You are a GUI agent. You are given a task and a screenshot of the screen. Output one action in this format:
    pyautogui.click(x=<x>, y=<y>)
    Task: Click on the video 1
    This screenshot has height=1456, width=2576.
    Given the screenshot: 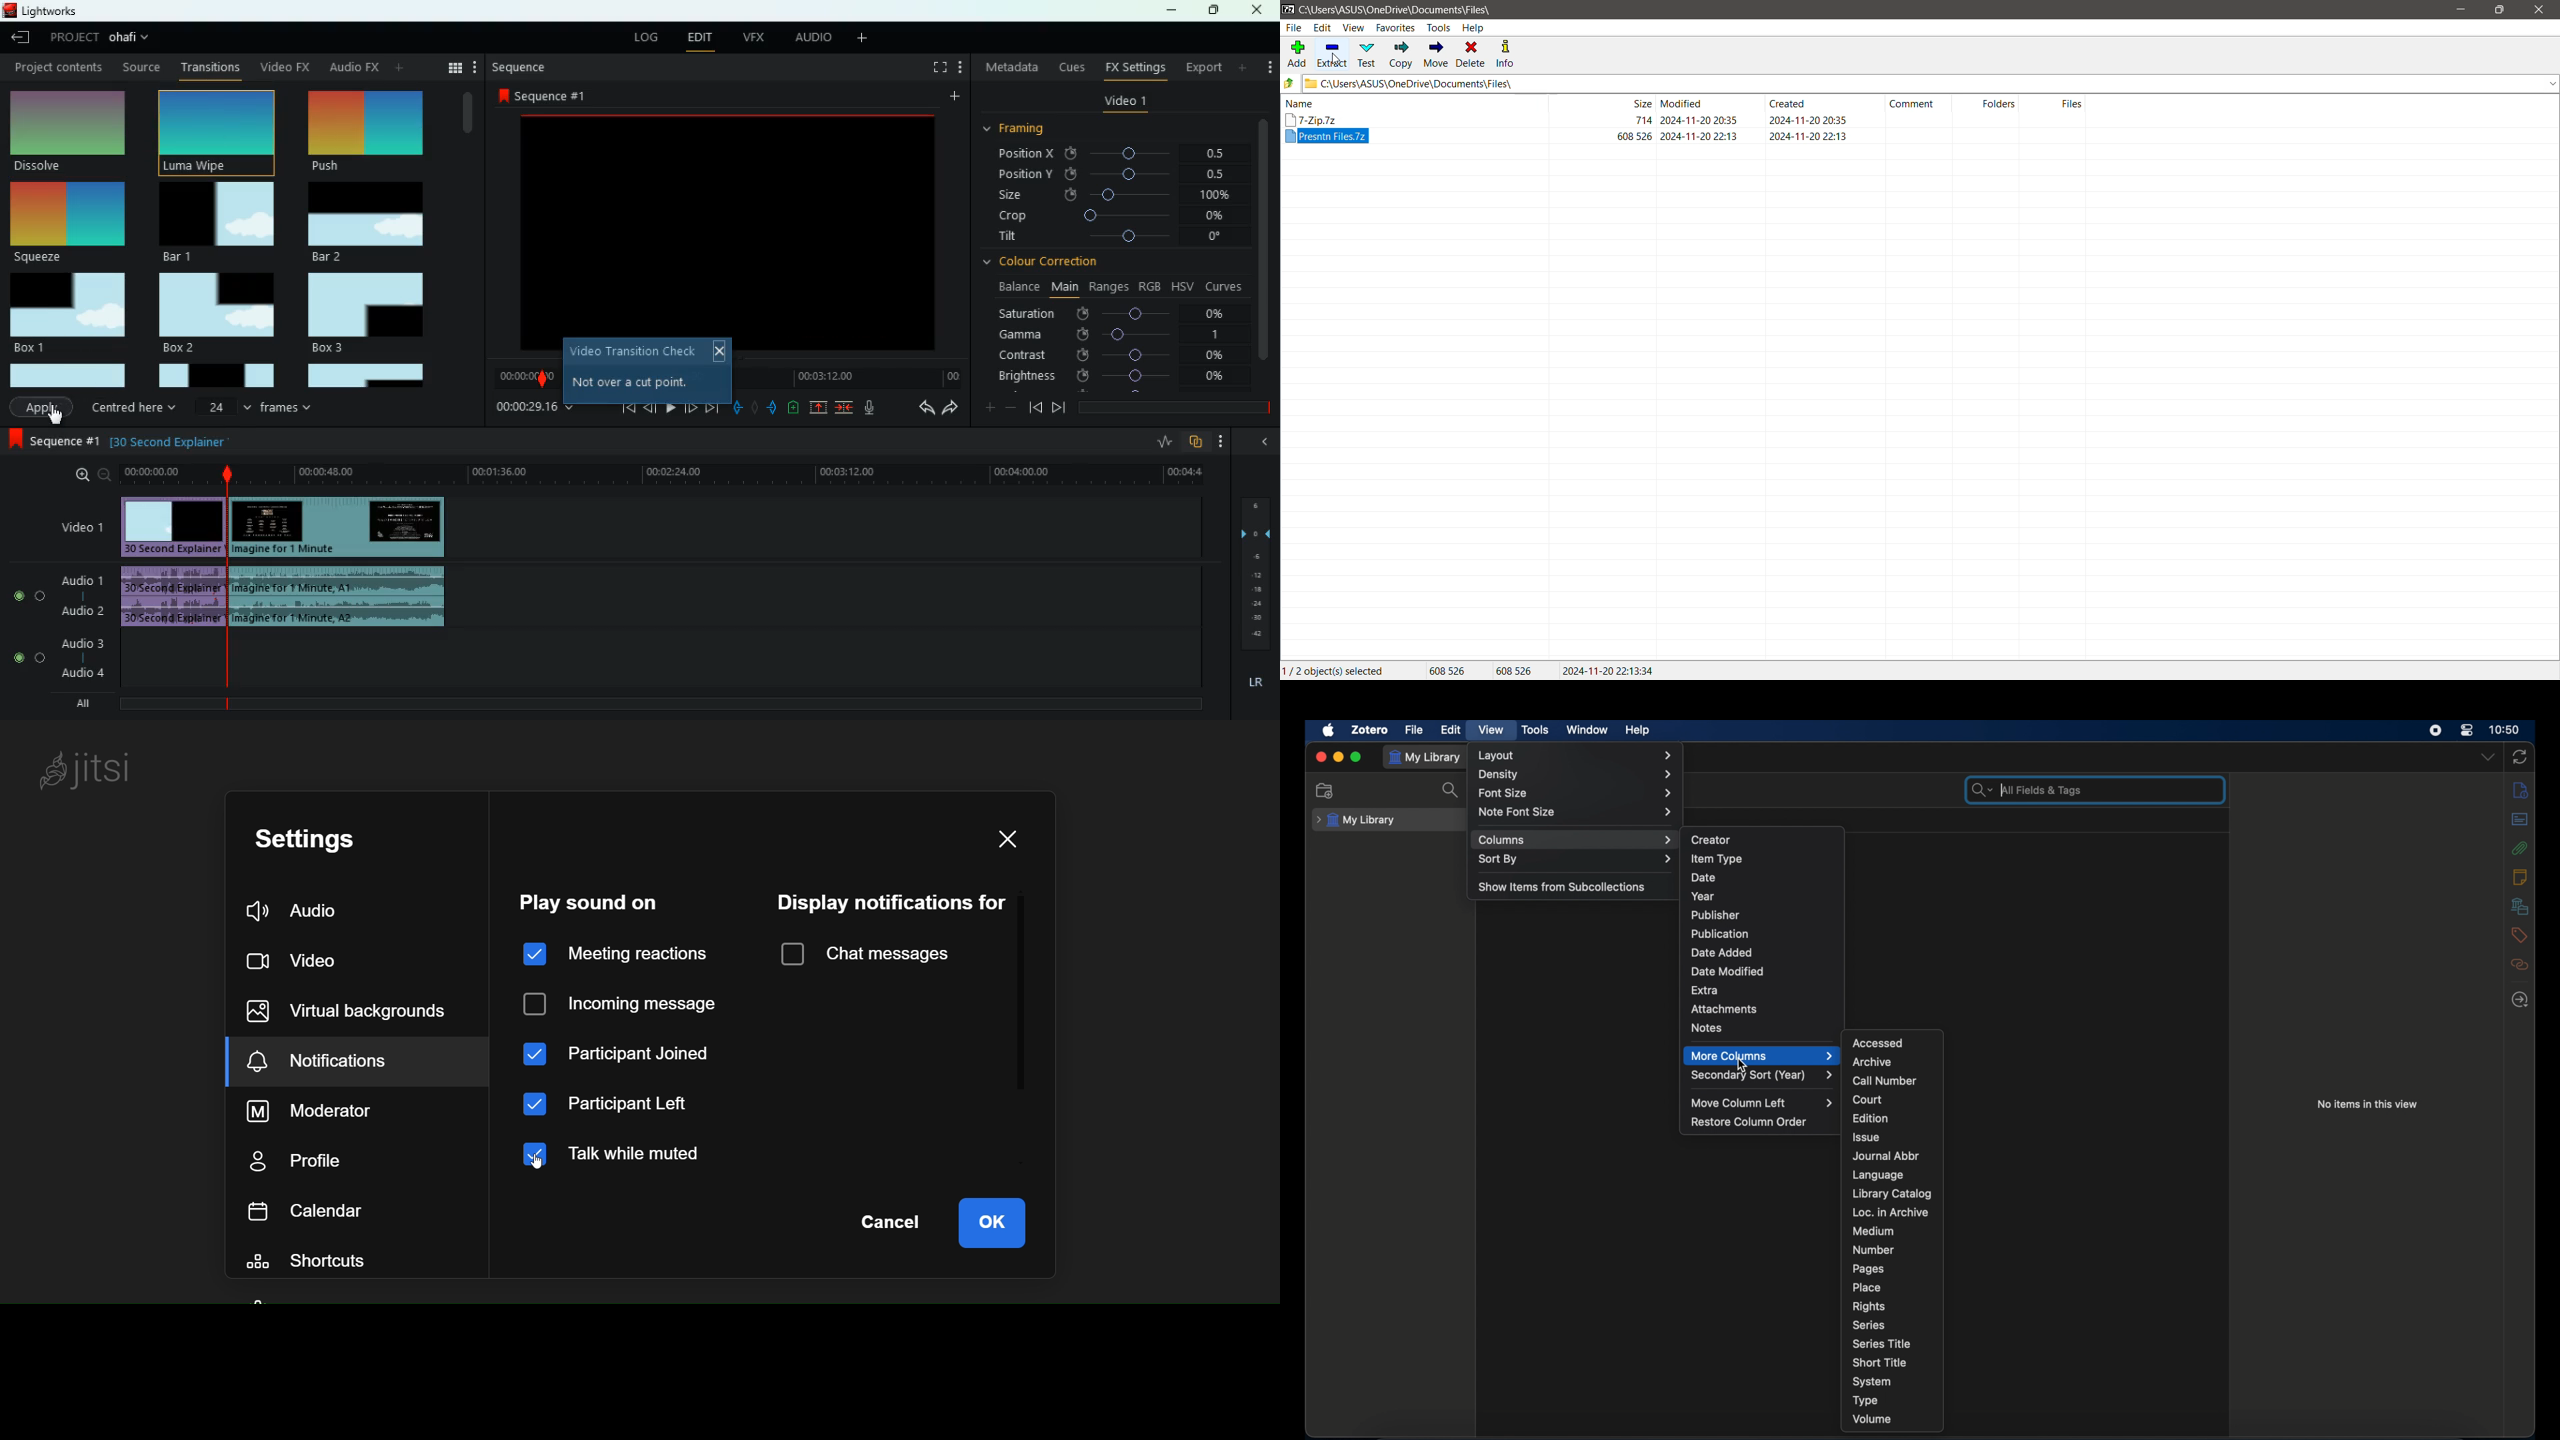 What is the action you would take?
    pyautogui.click(x=1125, y=104)
    